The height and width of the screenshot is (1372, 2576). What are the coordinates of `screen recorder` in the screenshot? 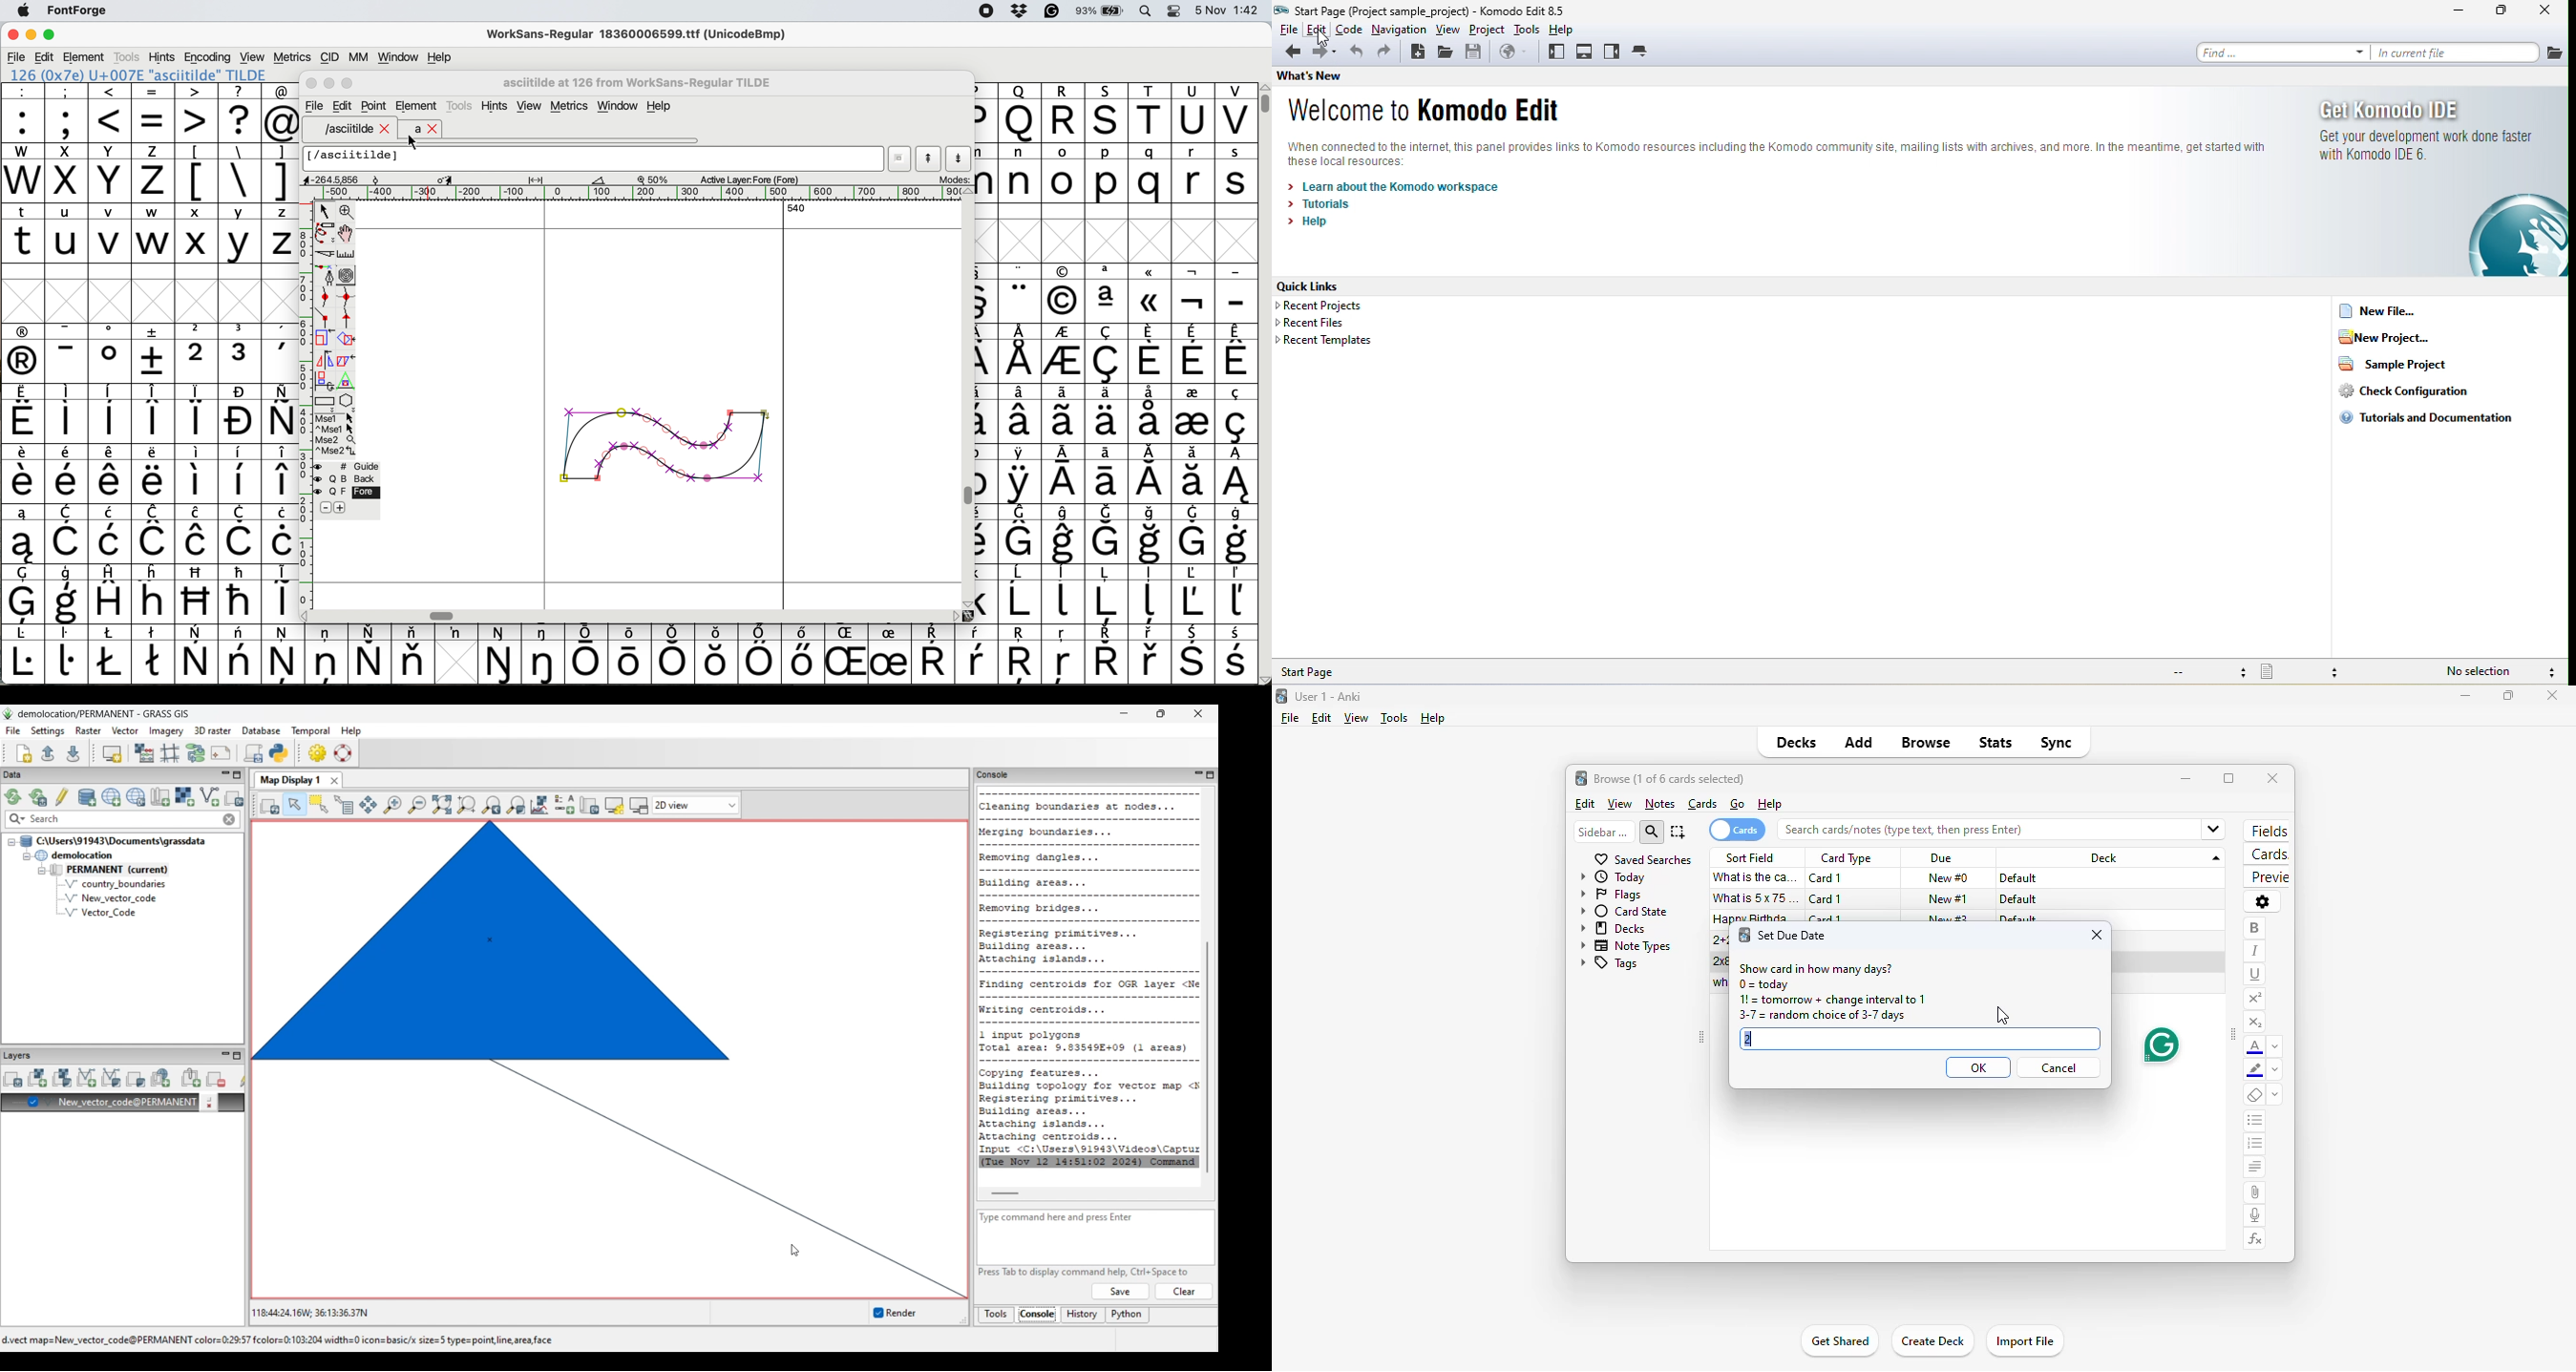 It's located at (985, 12).